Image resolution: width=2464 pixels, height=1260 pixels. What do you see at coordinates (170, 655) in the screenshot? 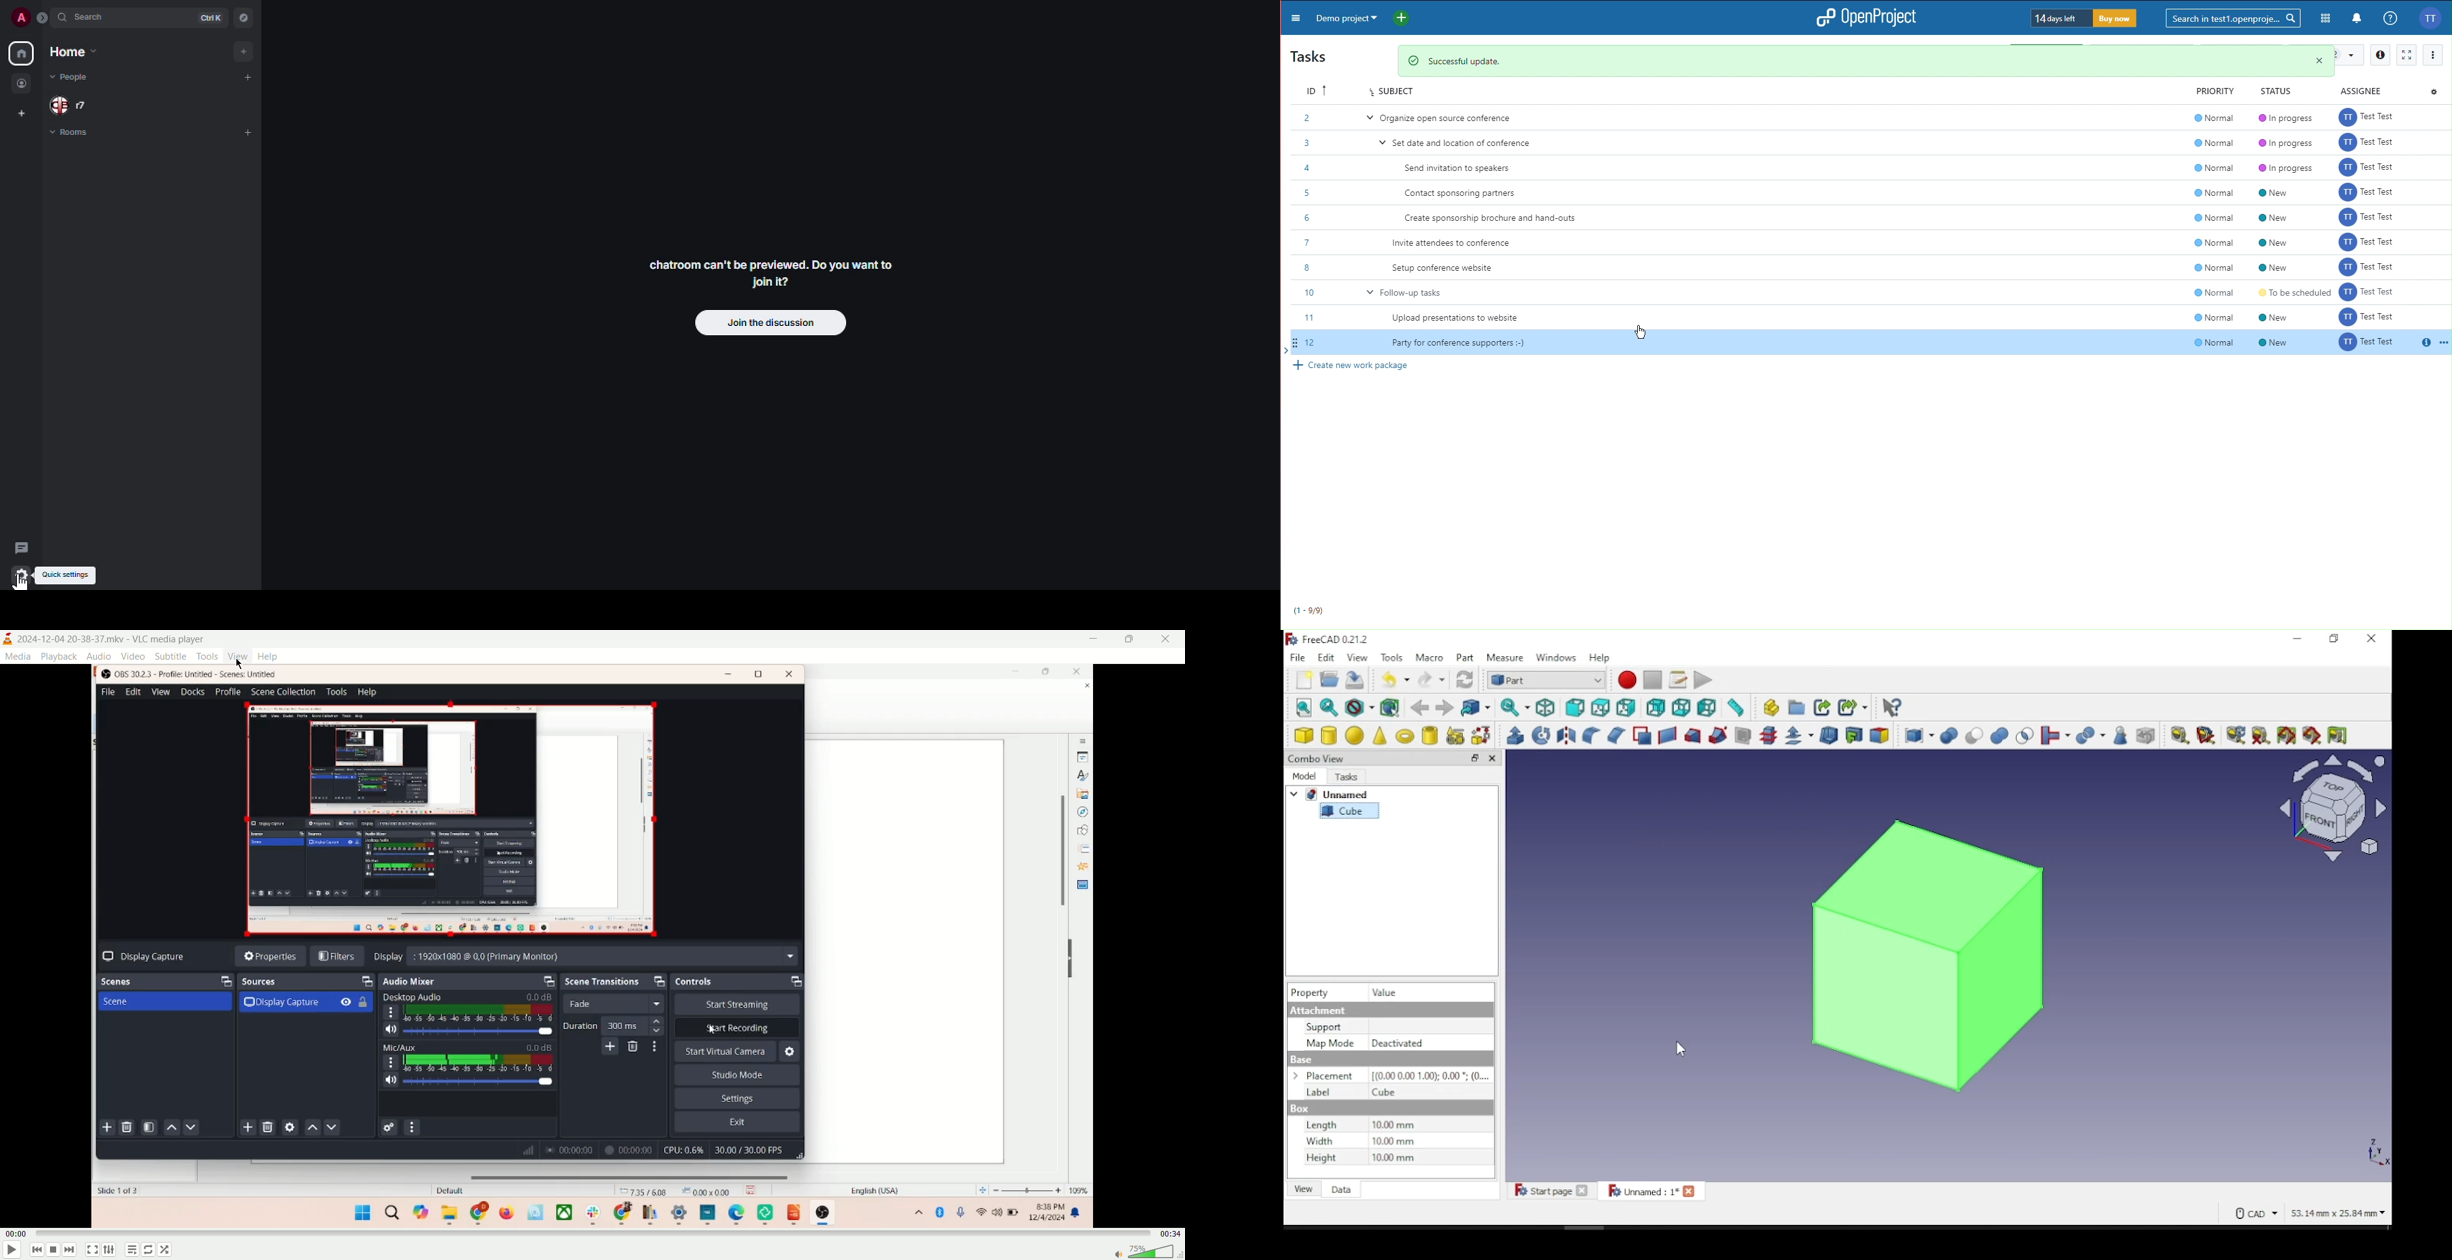
I see `subtitle` at bounding box center [170, 655].